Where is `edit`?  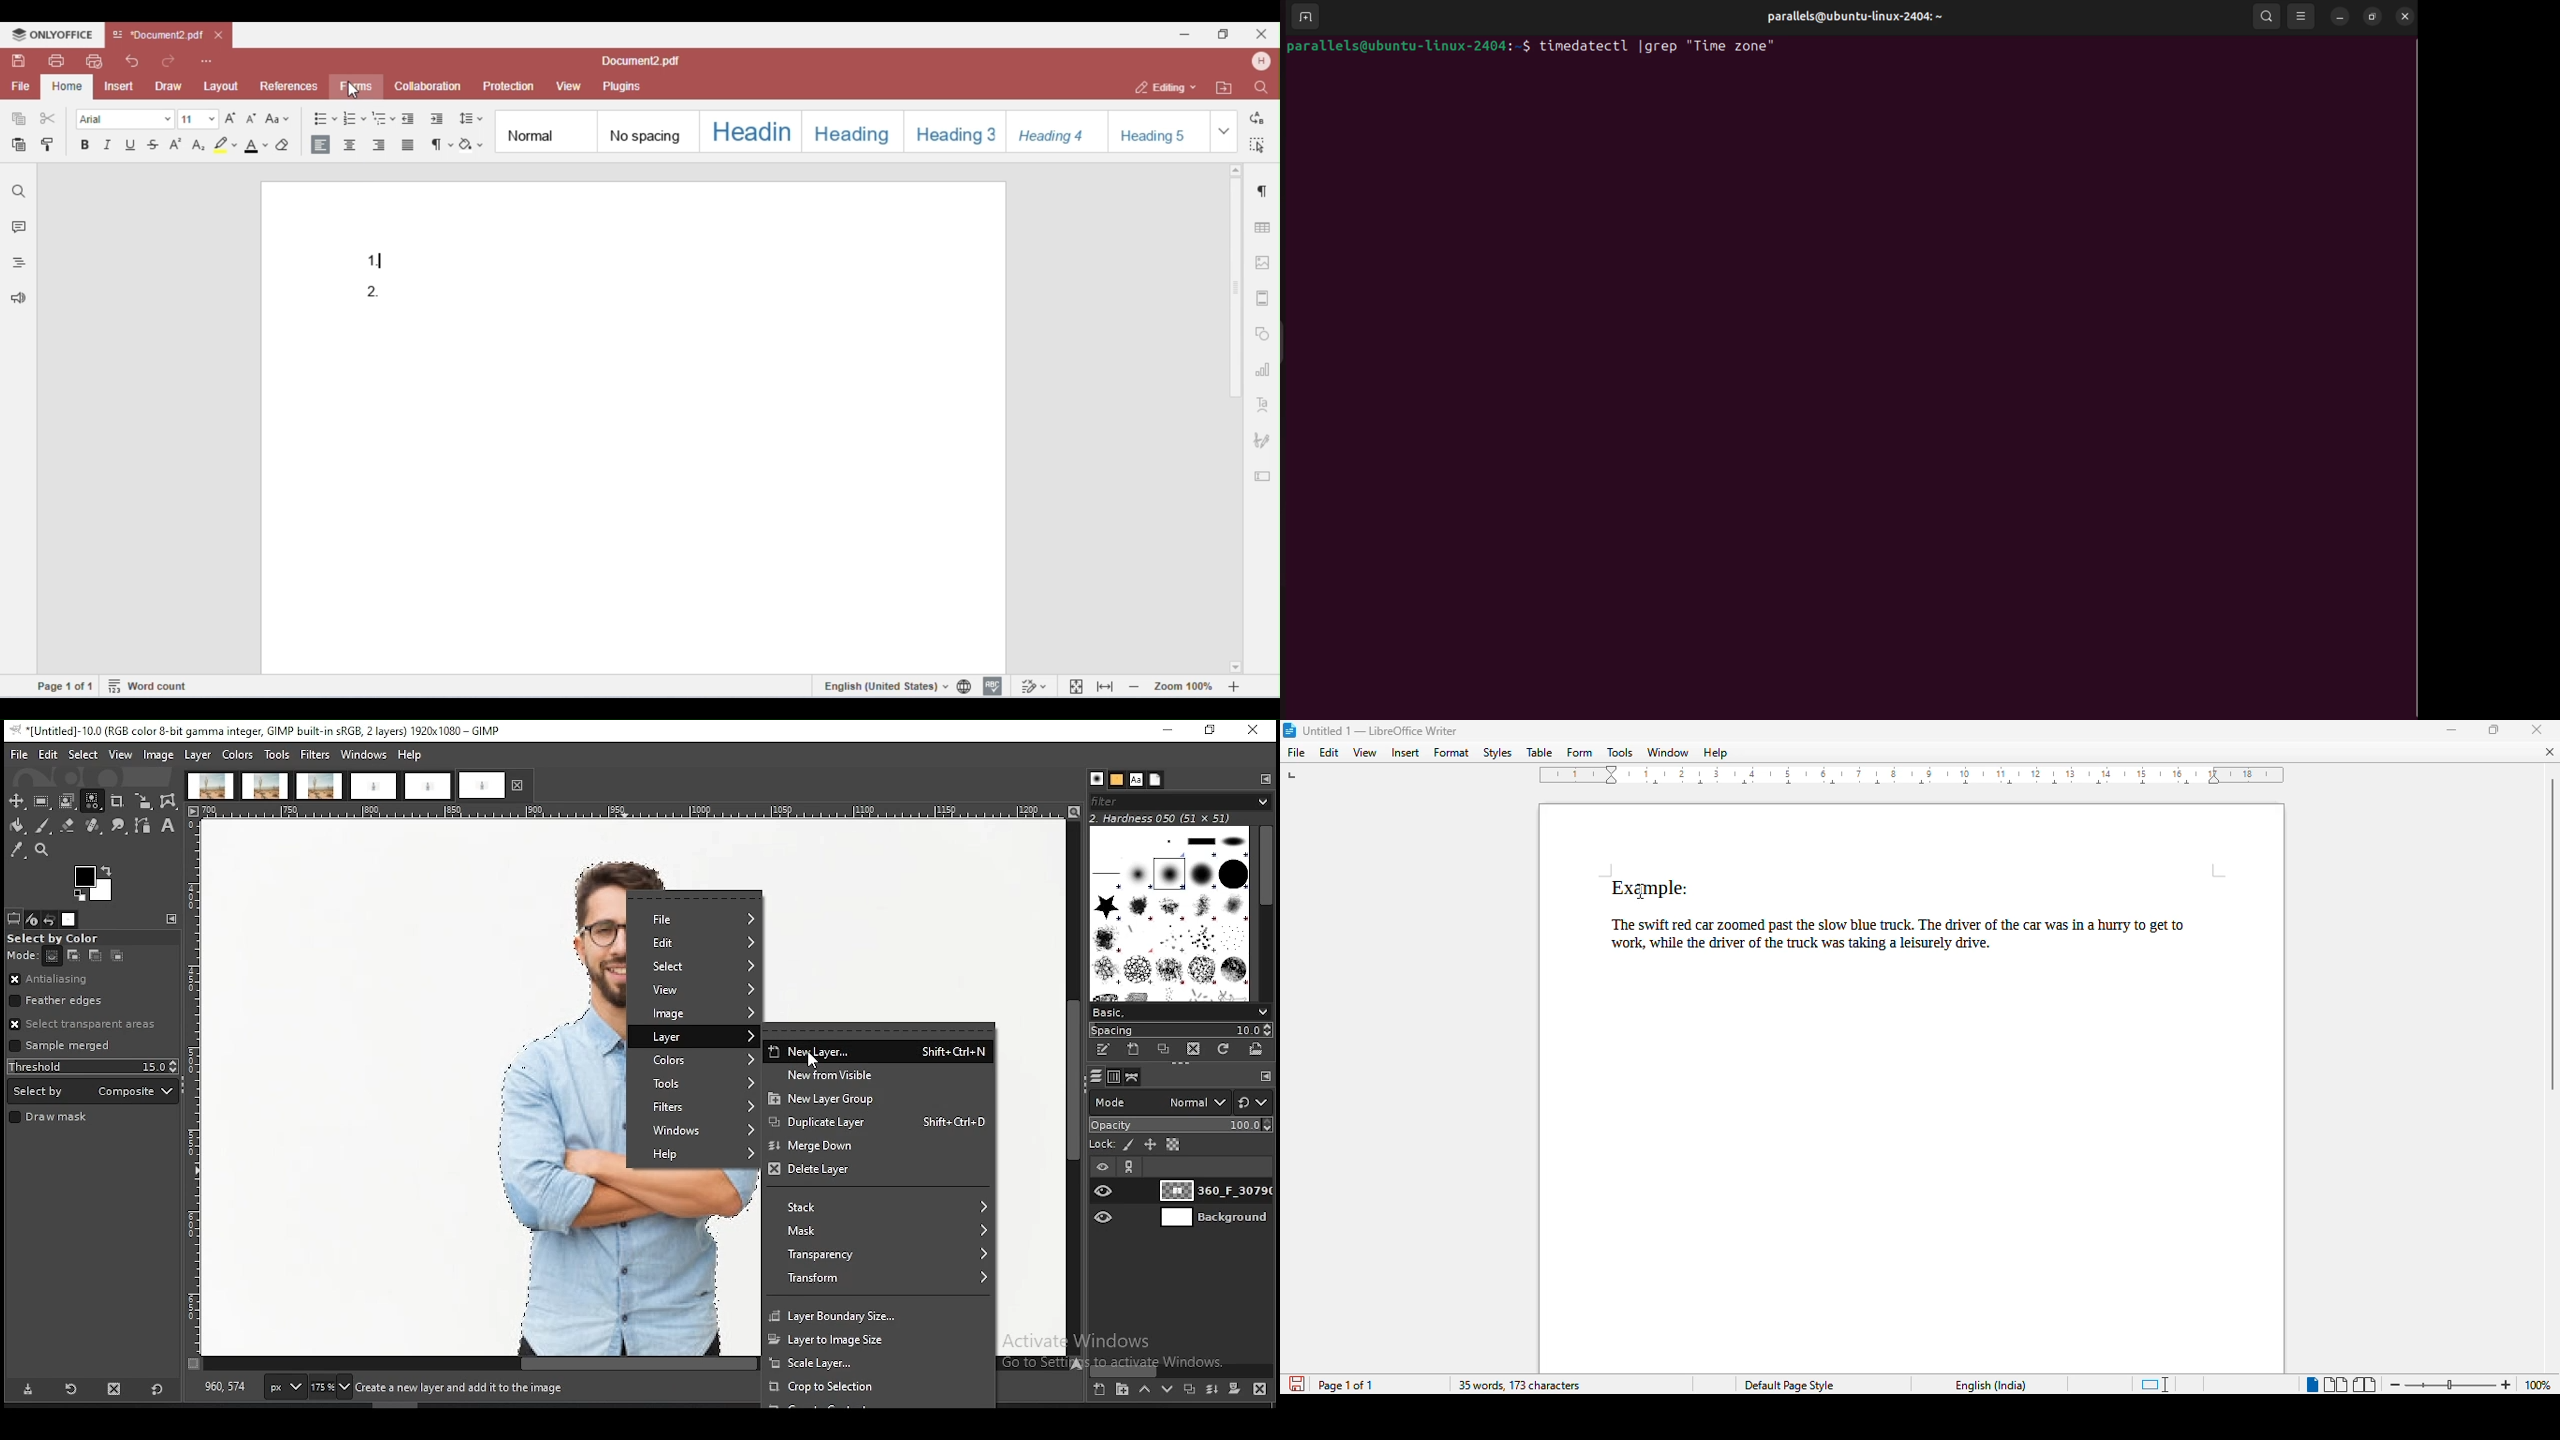
edit is located at coordinates (49, 754).